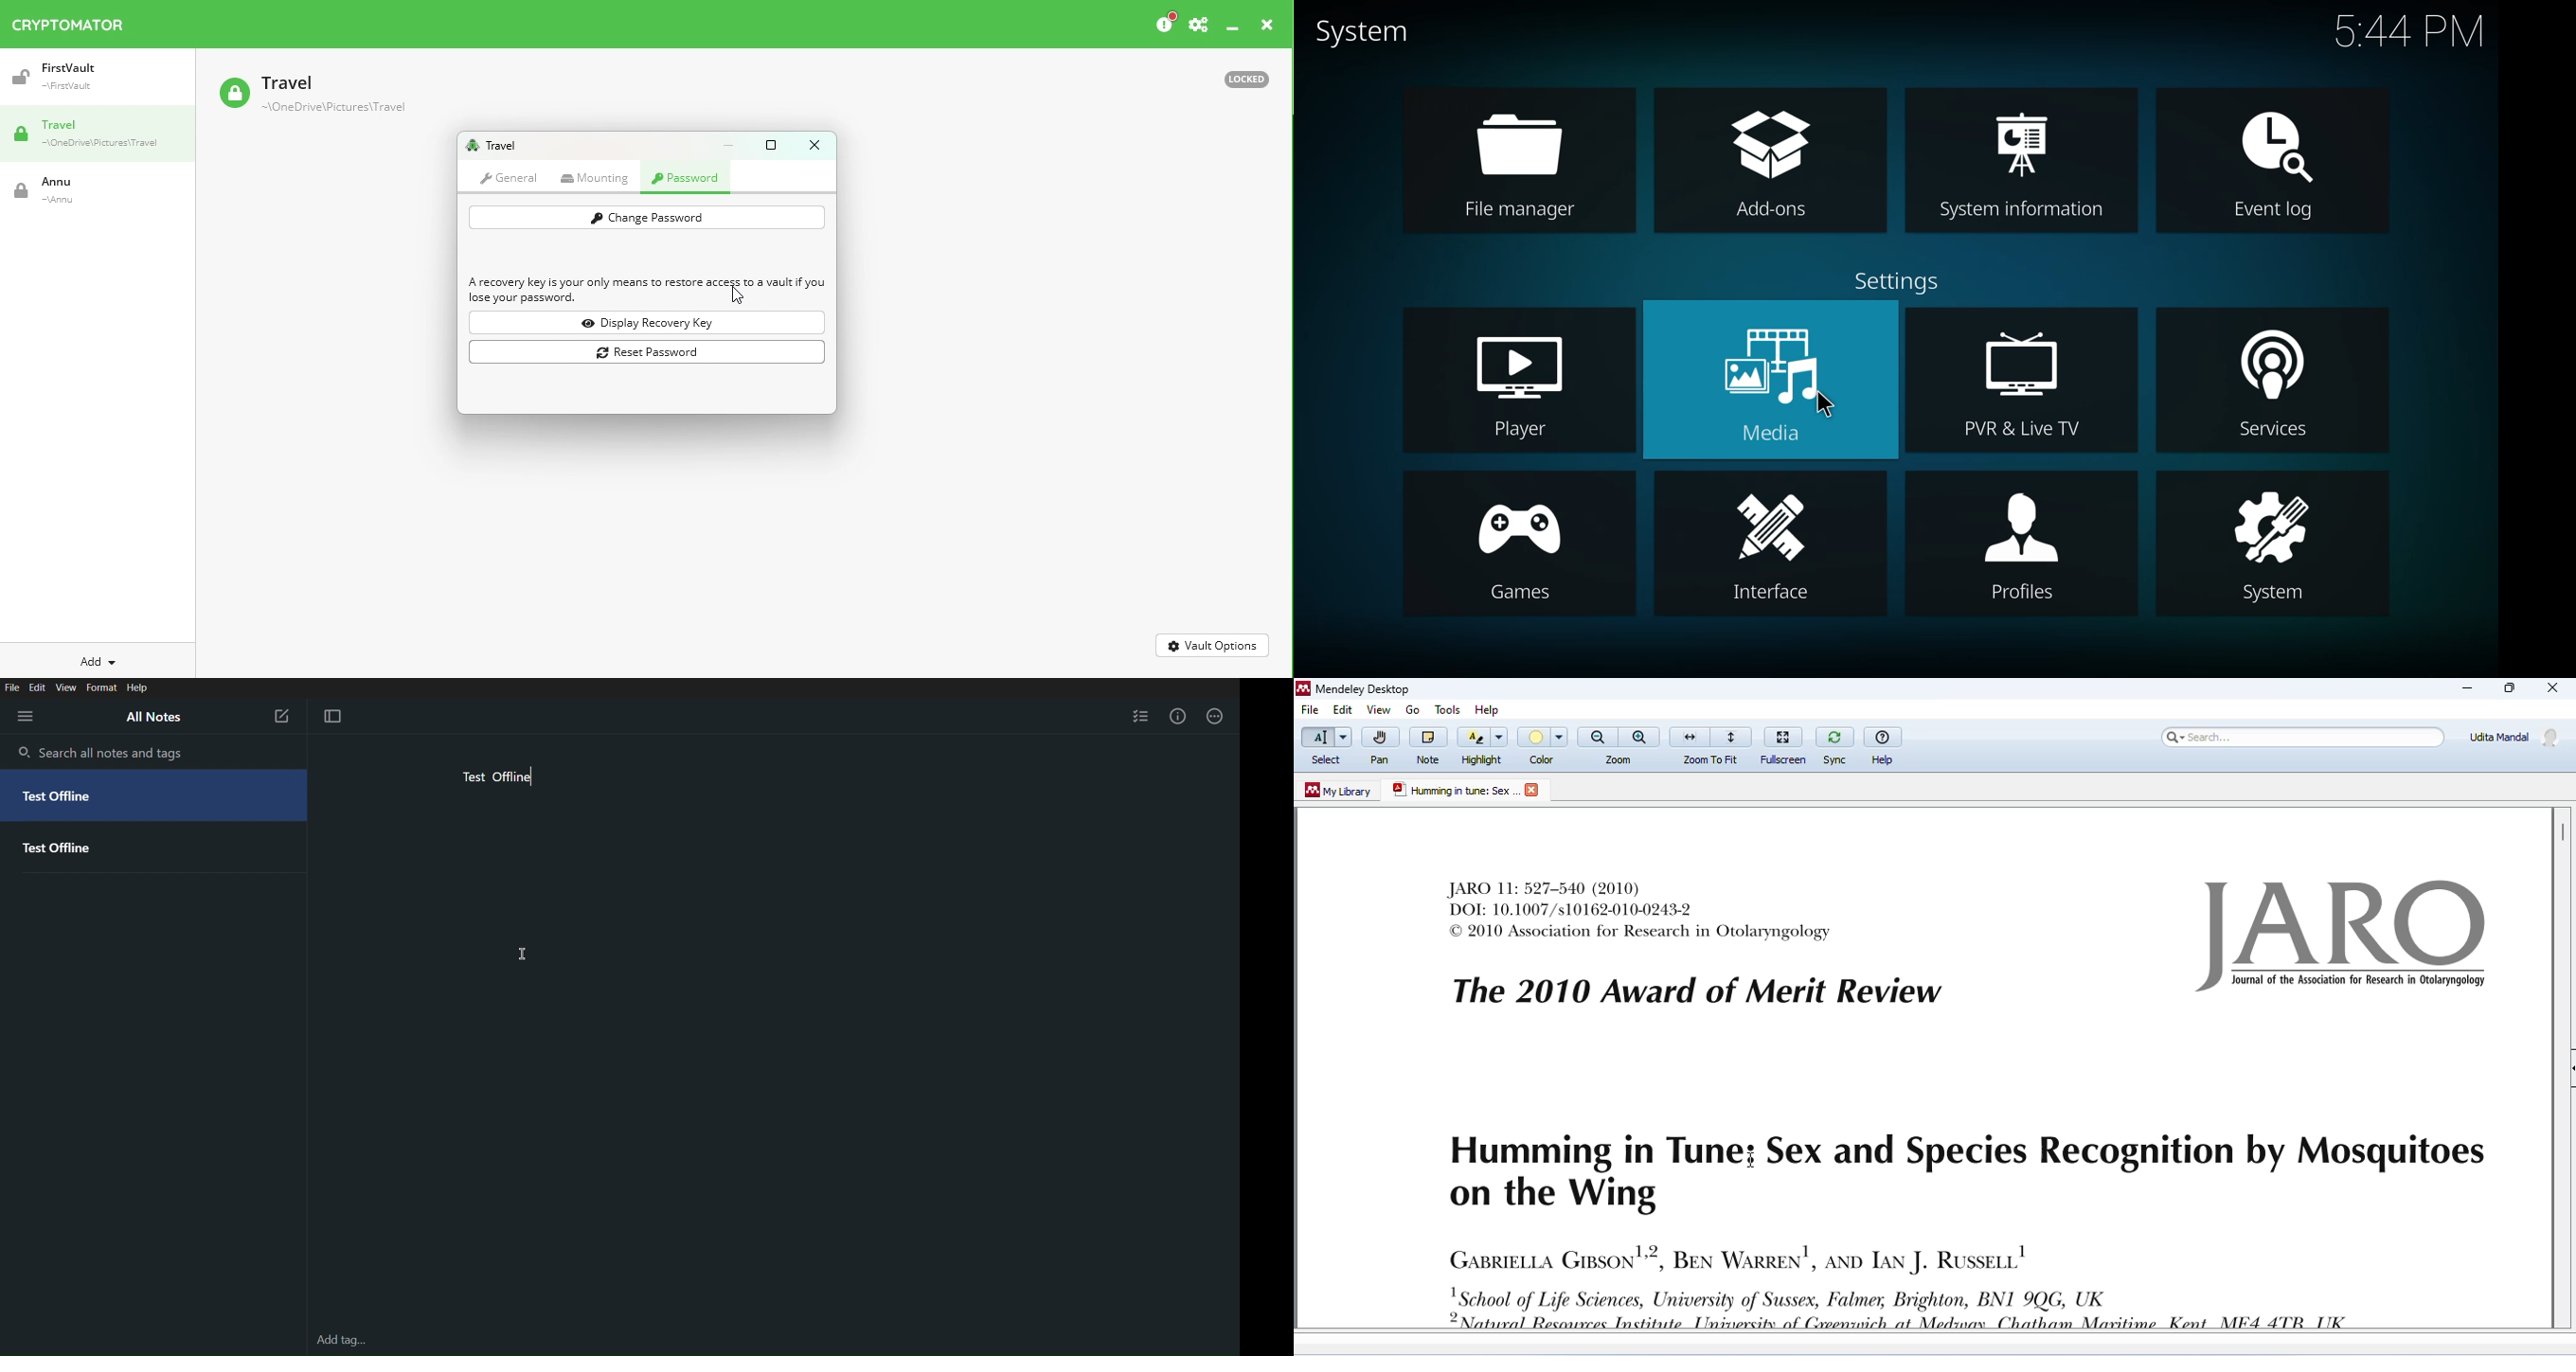  Describe the element at coordinates (1379, 747) in the screenshot. I see `pan` at that location.